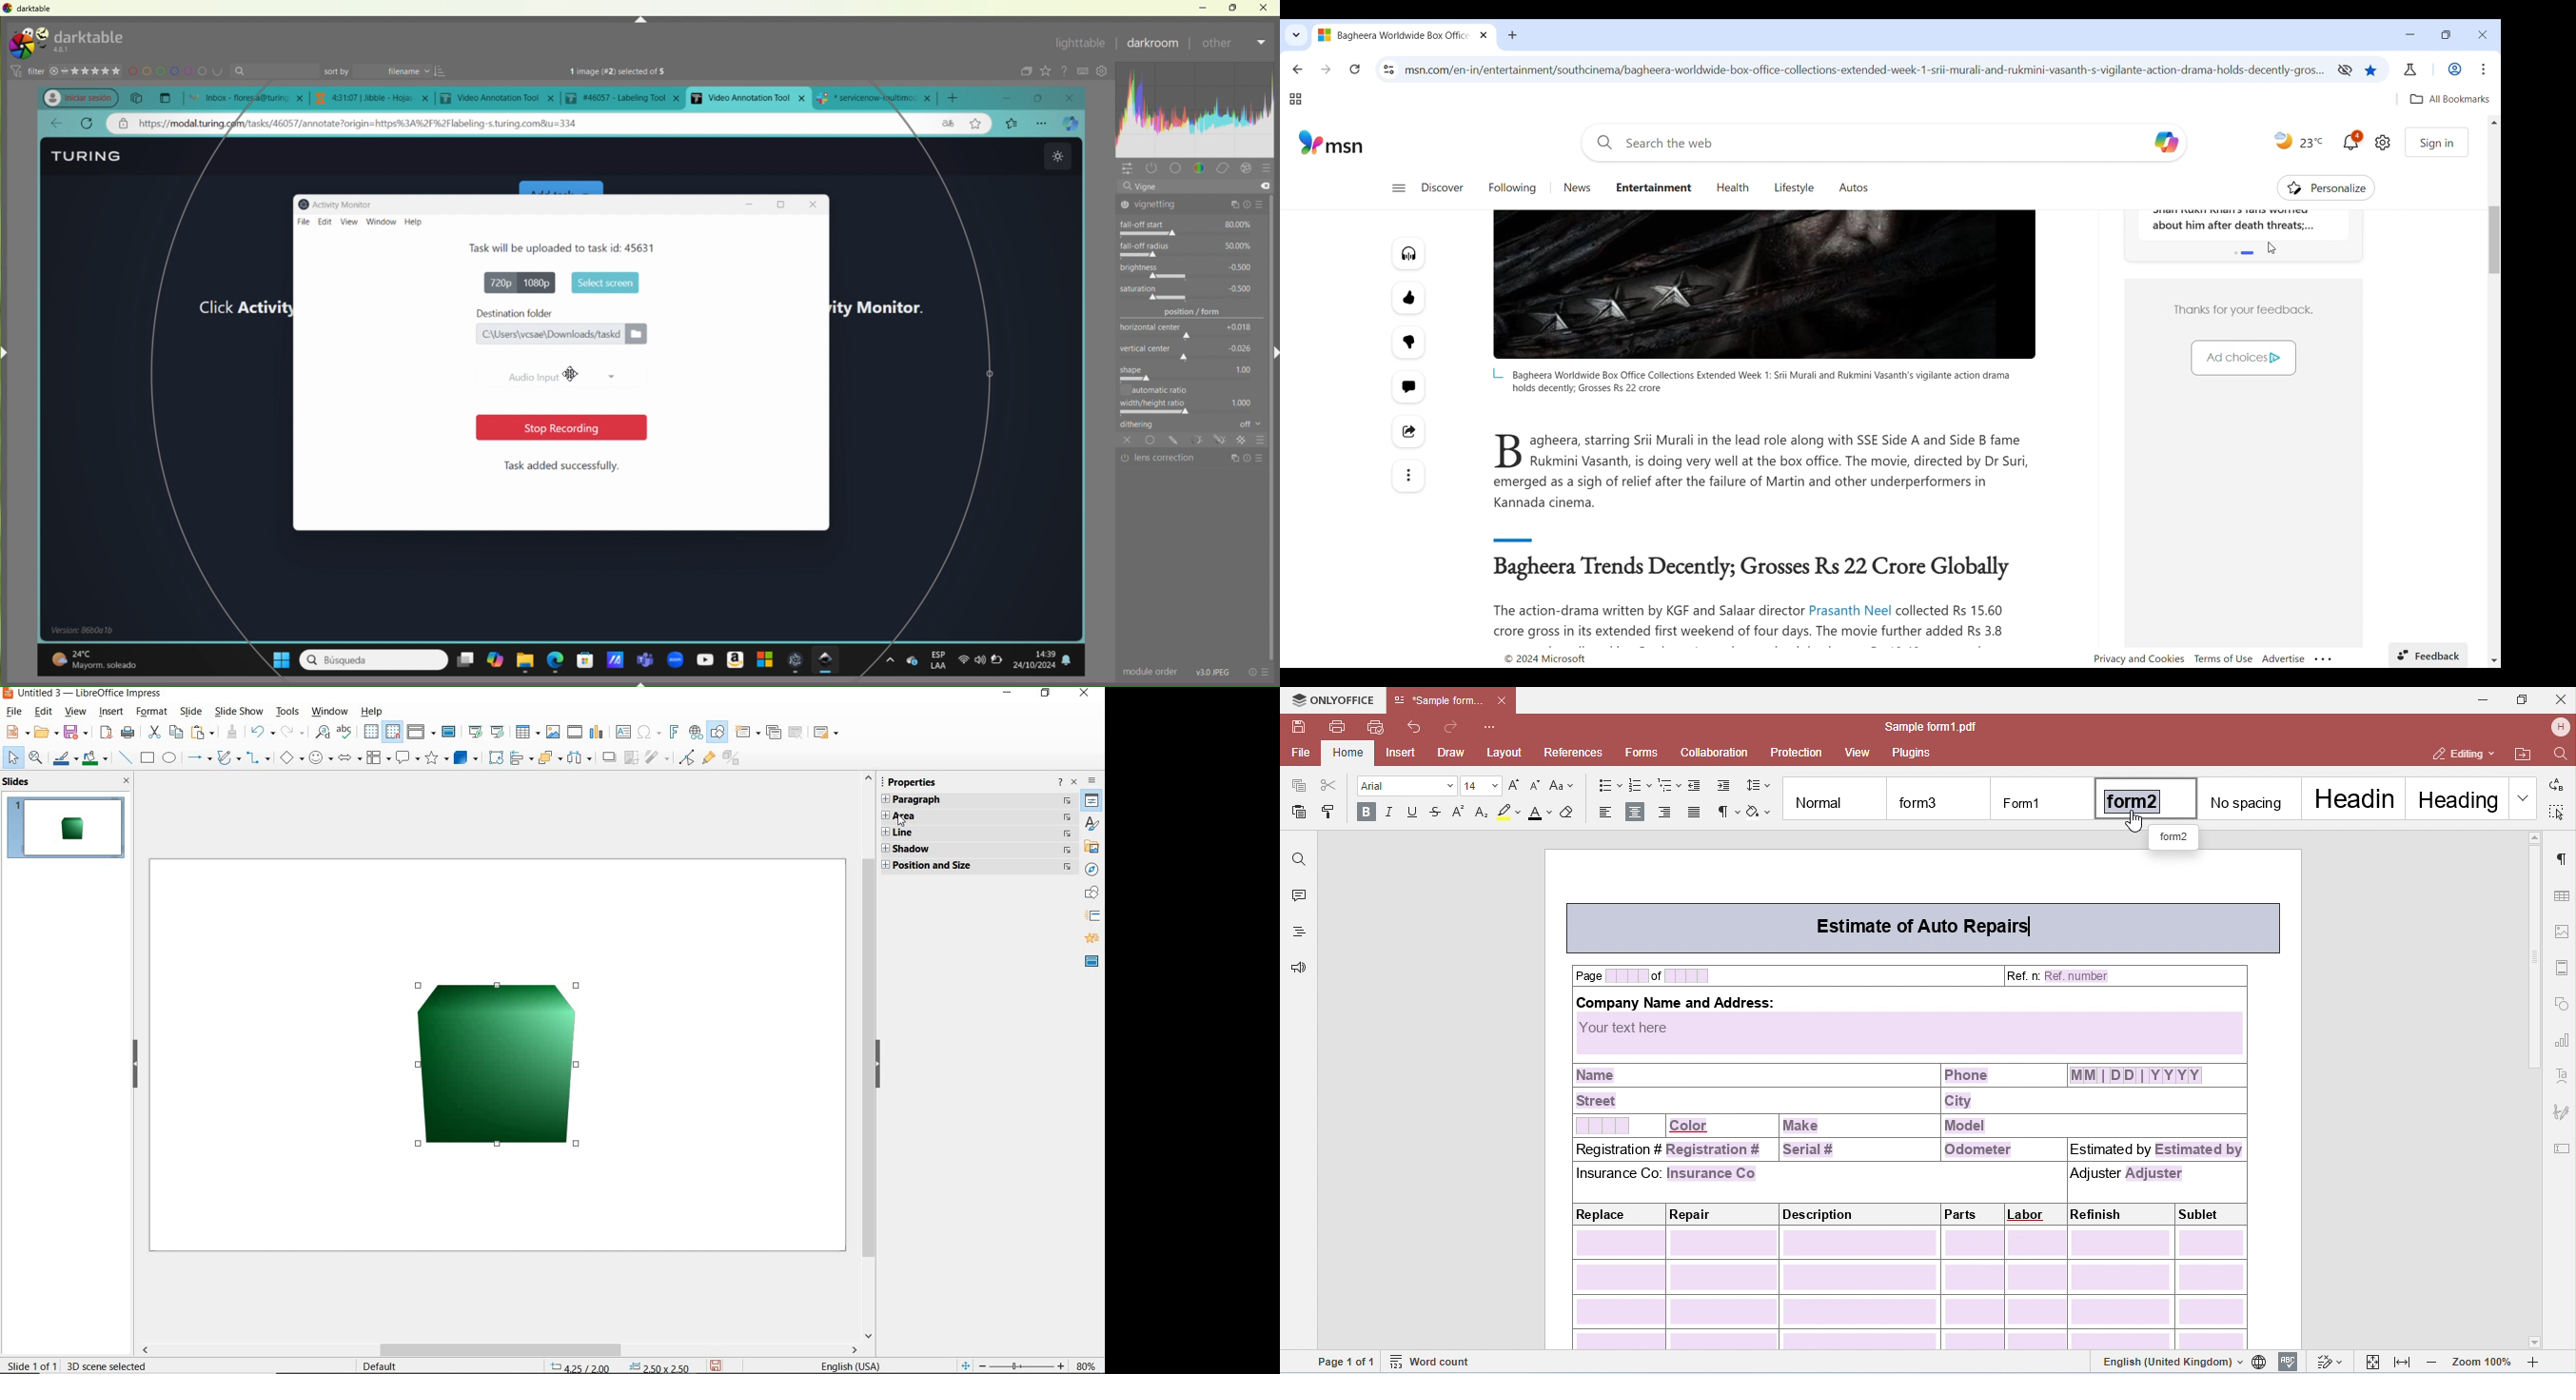 This screenshot has width=2576, height=1400. Describe the element at coordinates (1190, 249) in the screenshot. I see `fall-off radius` at that location.